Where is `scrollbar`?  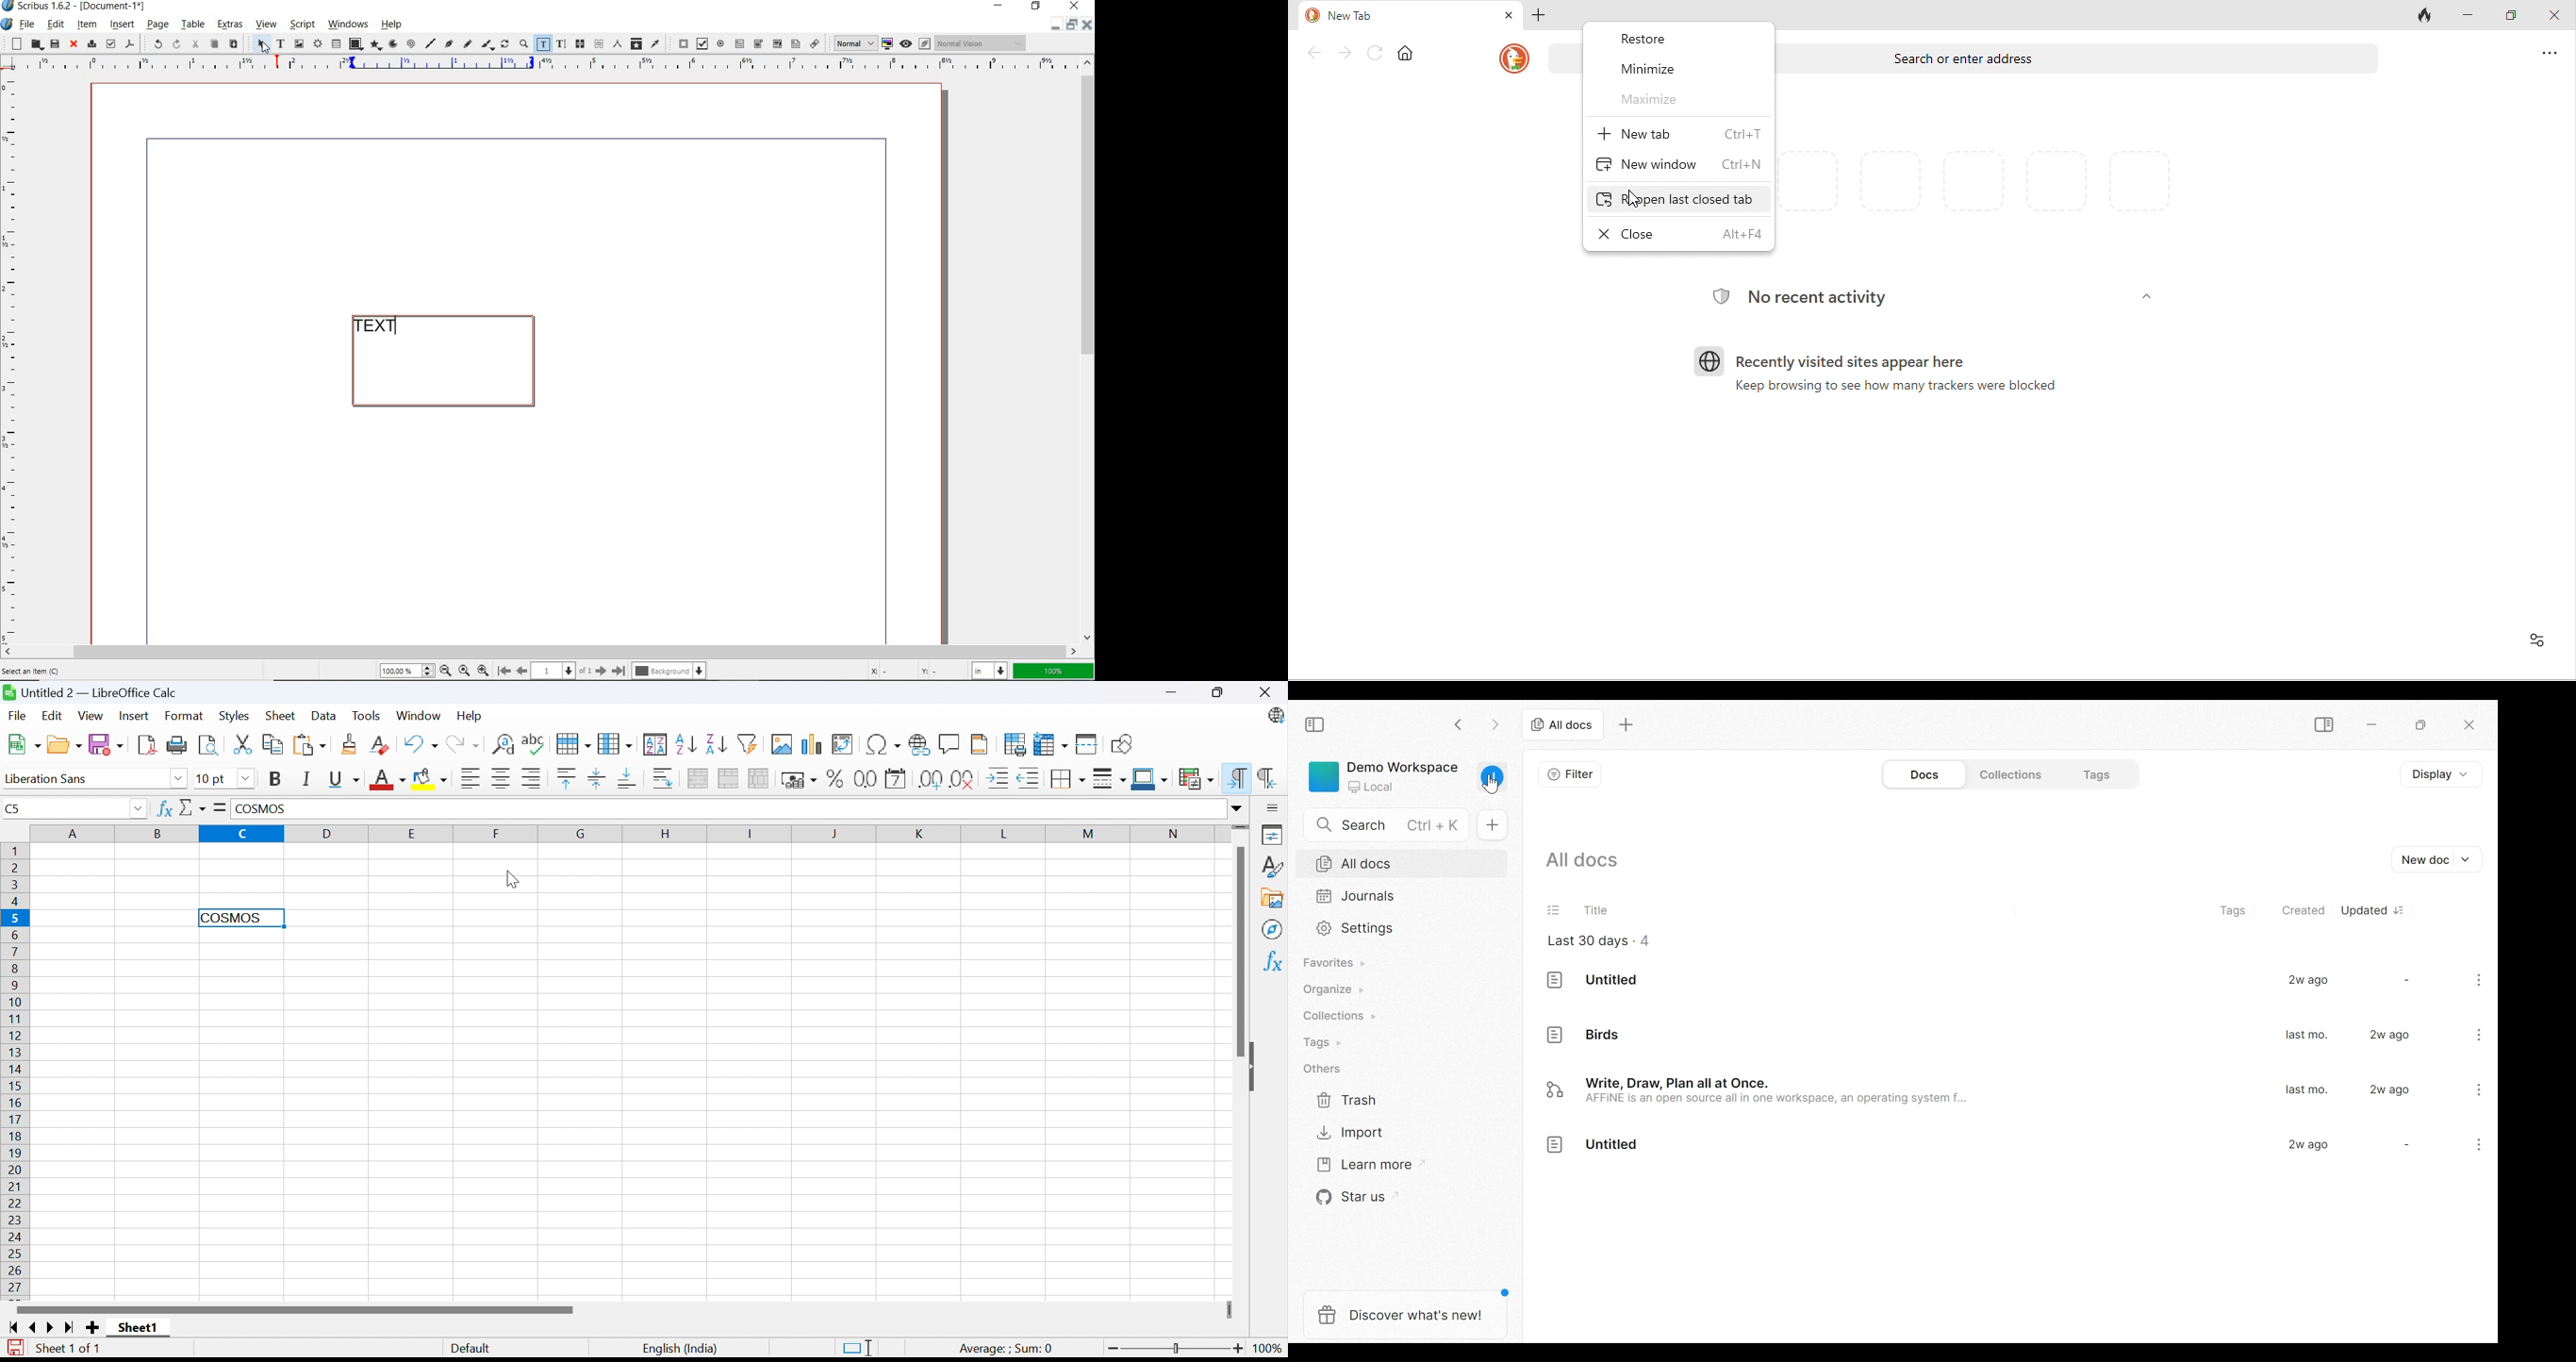
scrollbar is located at coordinates (1089, 349).